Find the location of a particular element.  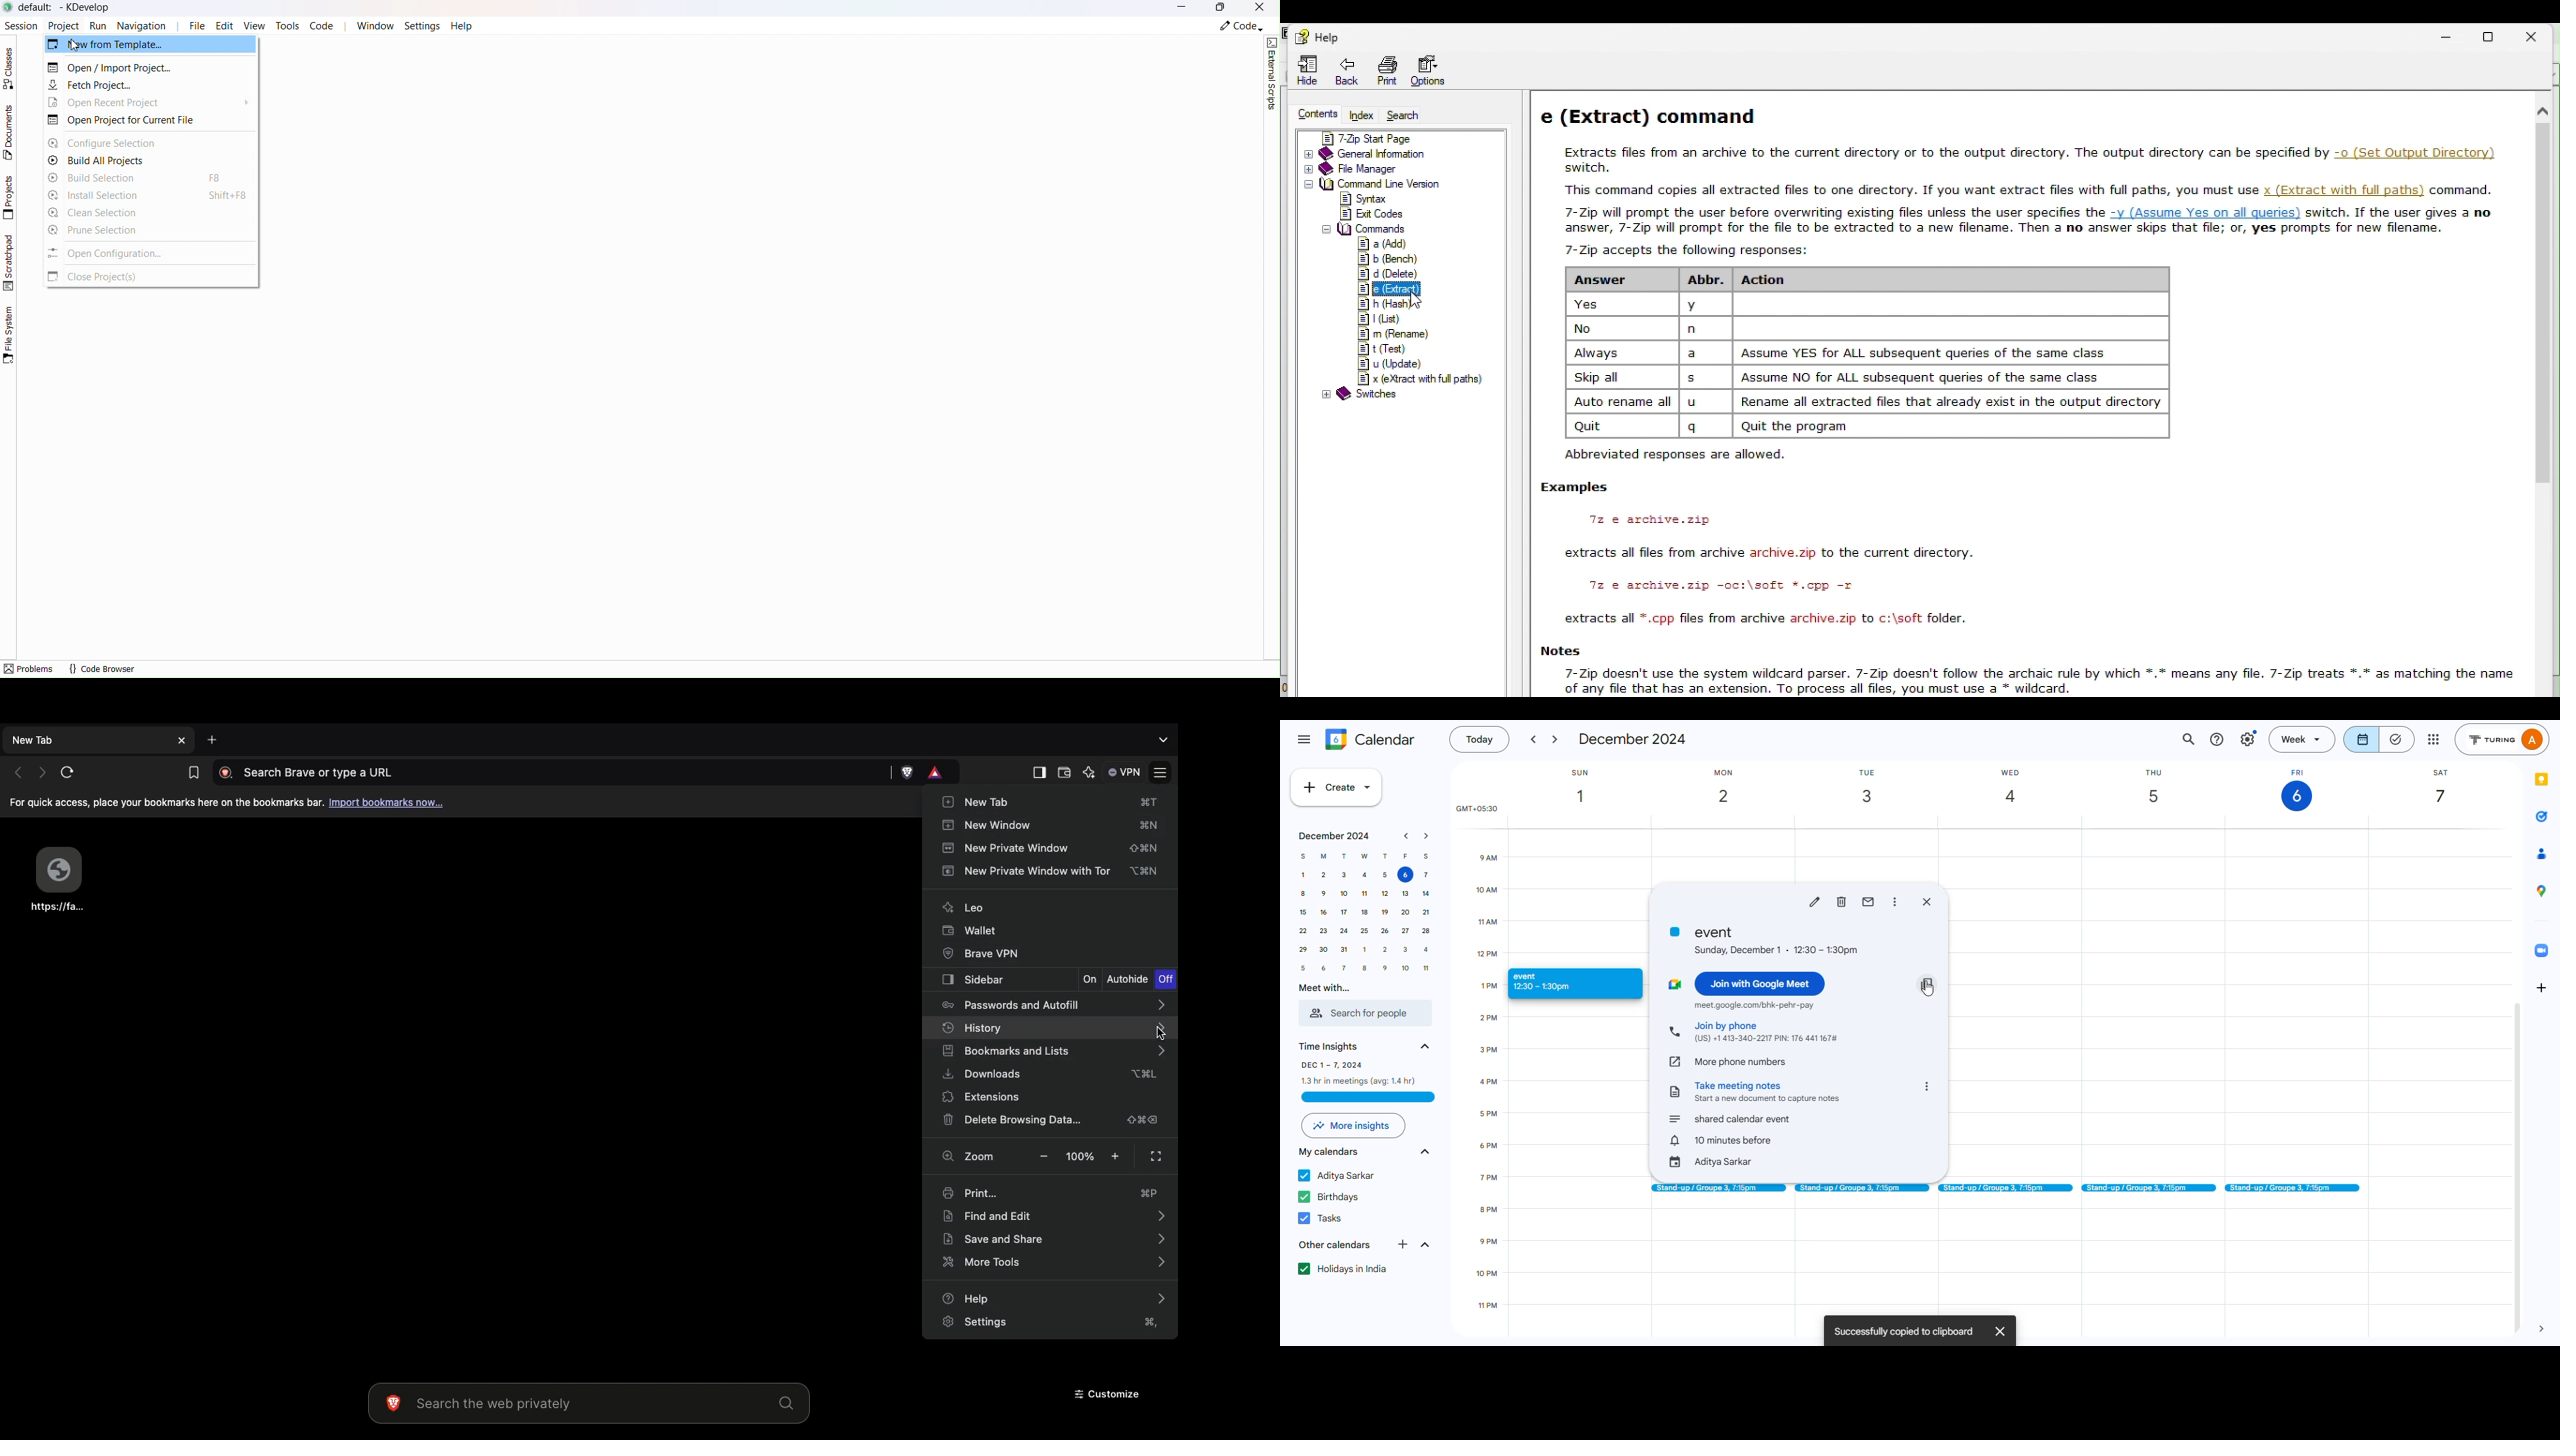

30 is located at coordinates (1325, 949).